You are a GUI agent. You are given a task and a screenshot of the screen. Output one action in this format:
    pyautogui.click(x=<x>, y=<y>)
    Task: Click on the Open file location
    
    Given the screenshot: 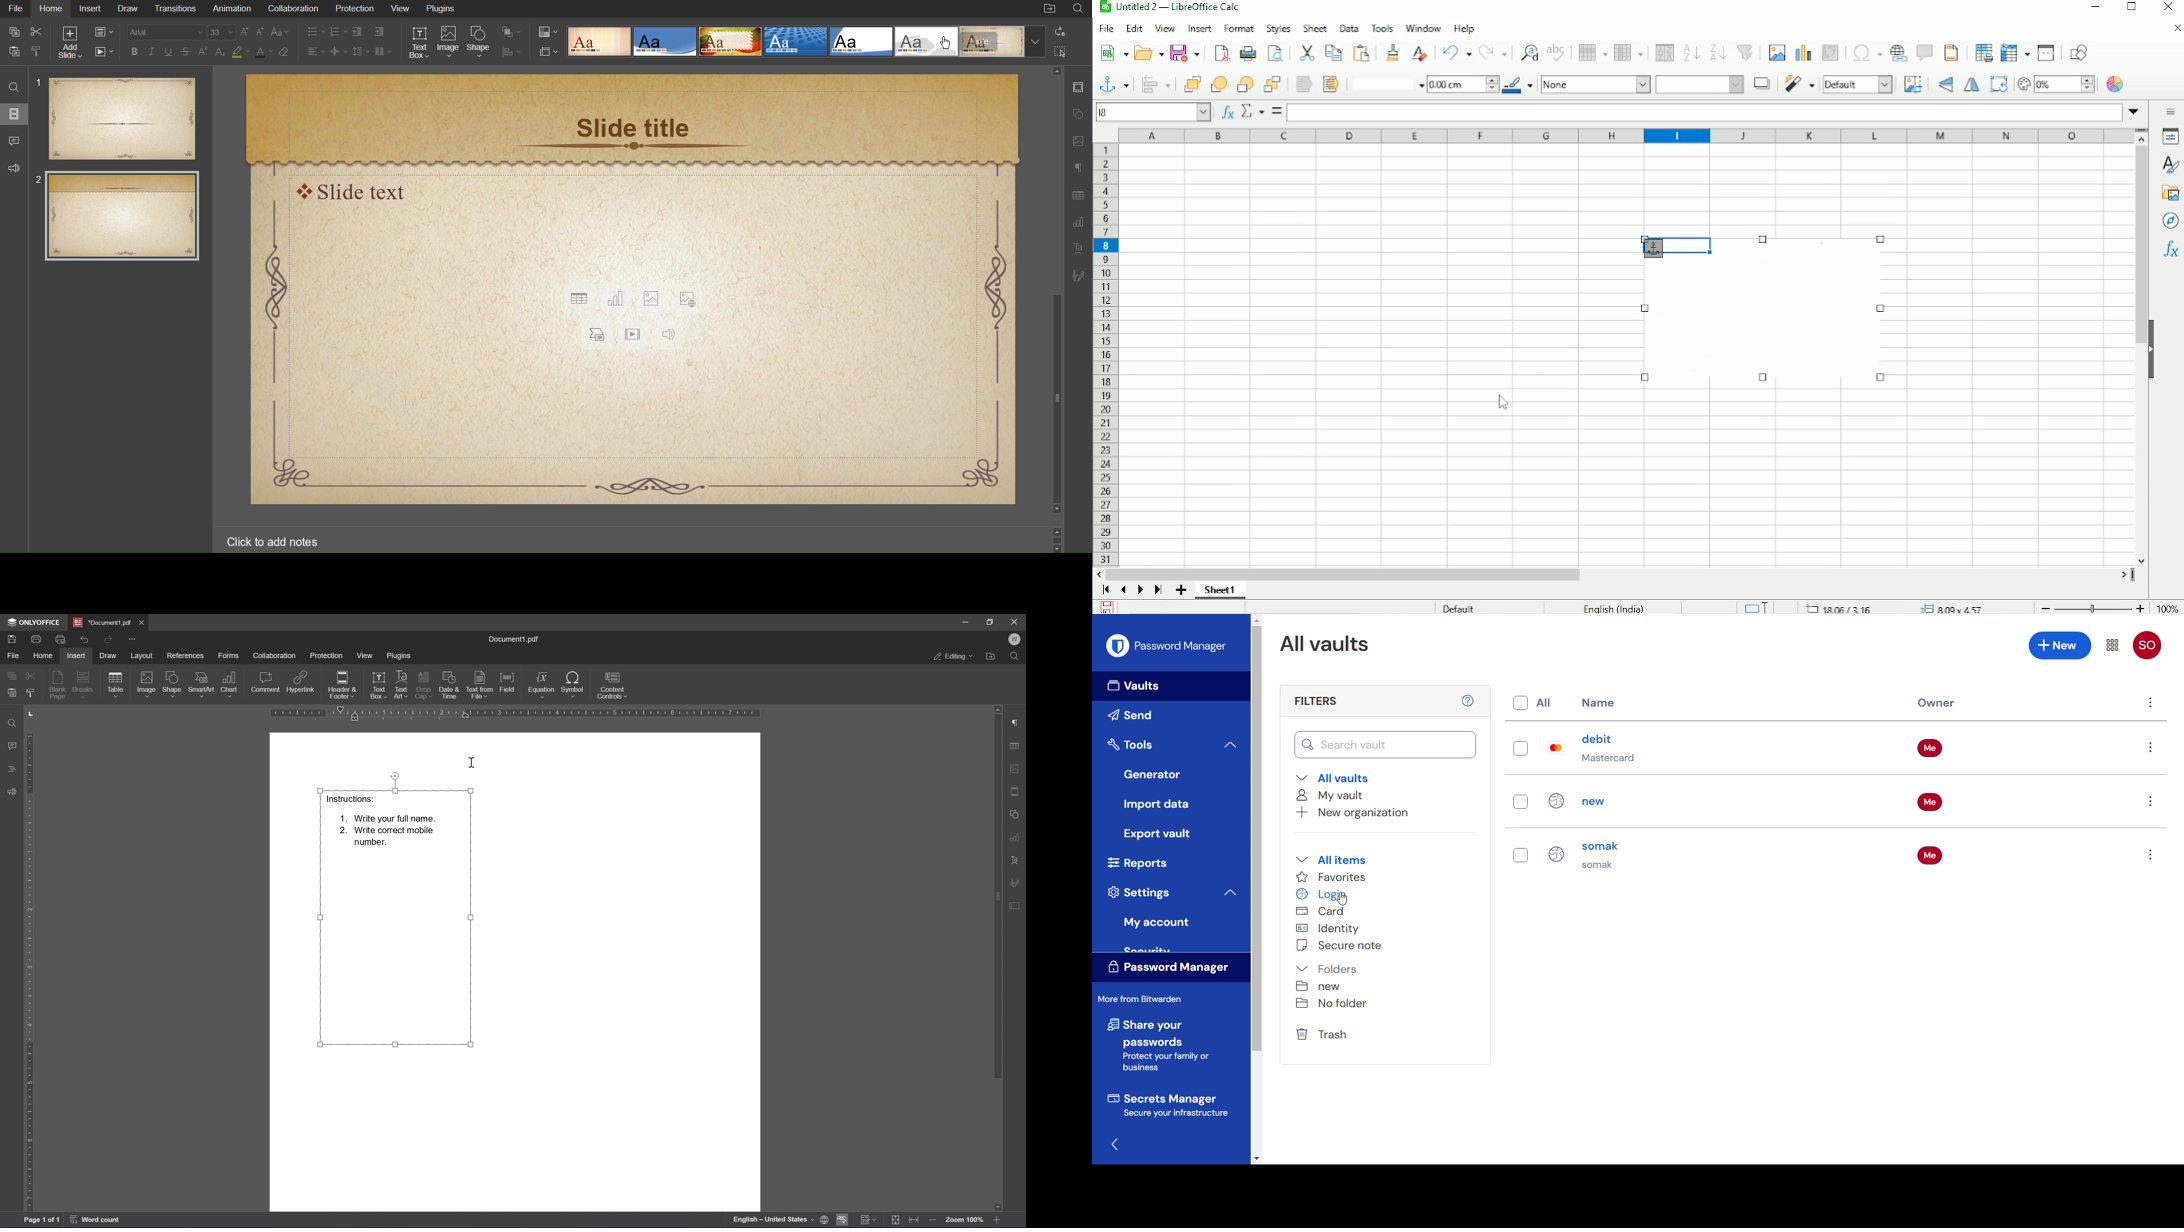 What is the action you would take?
    pyautogui.click(x=991, y=656)
    